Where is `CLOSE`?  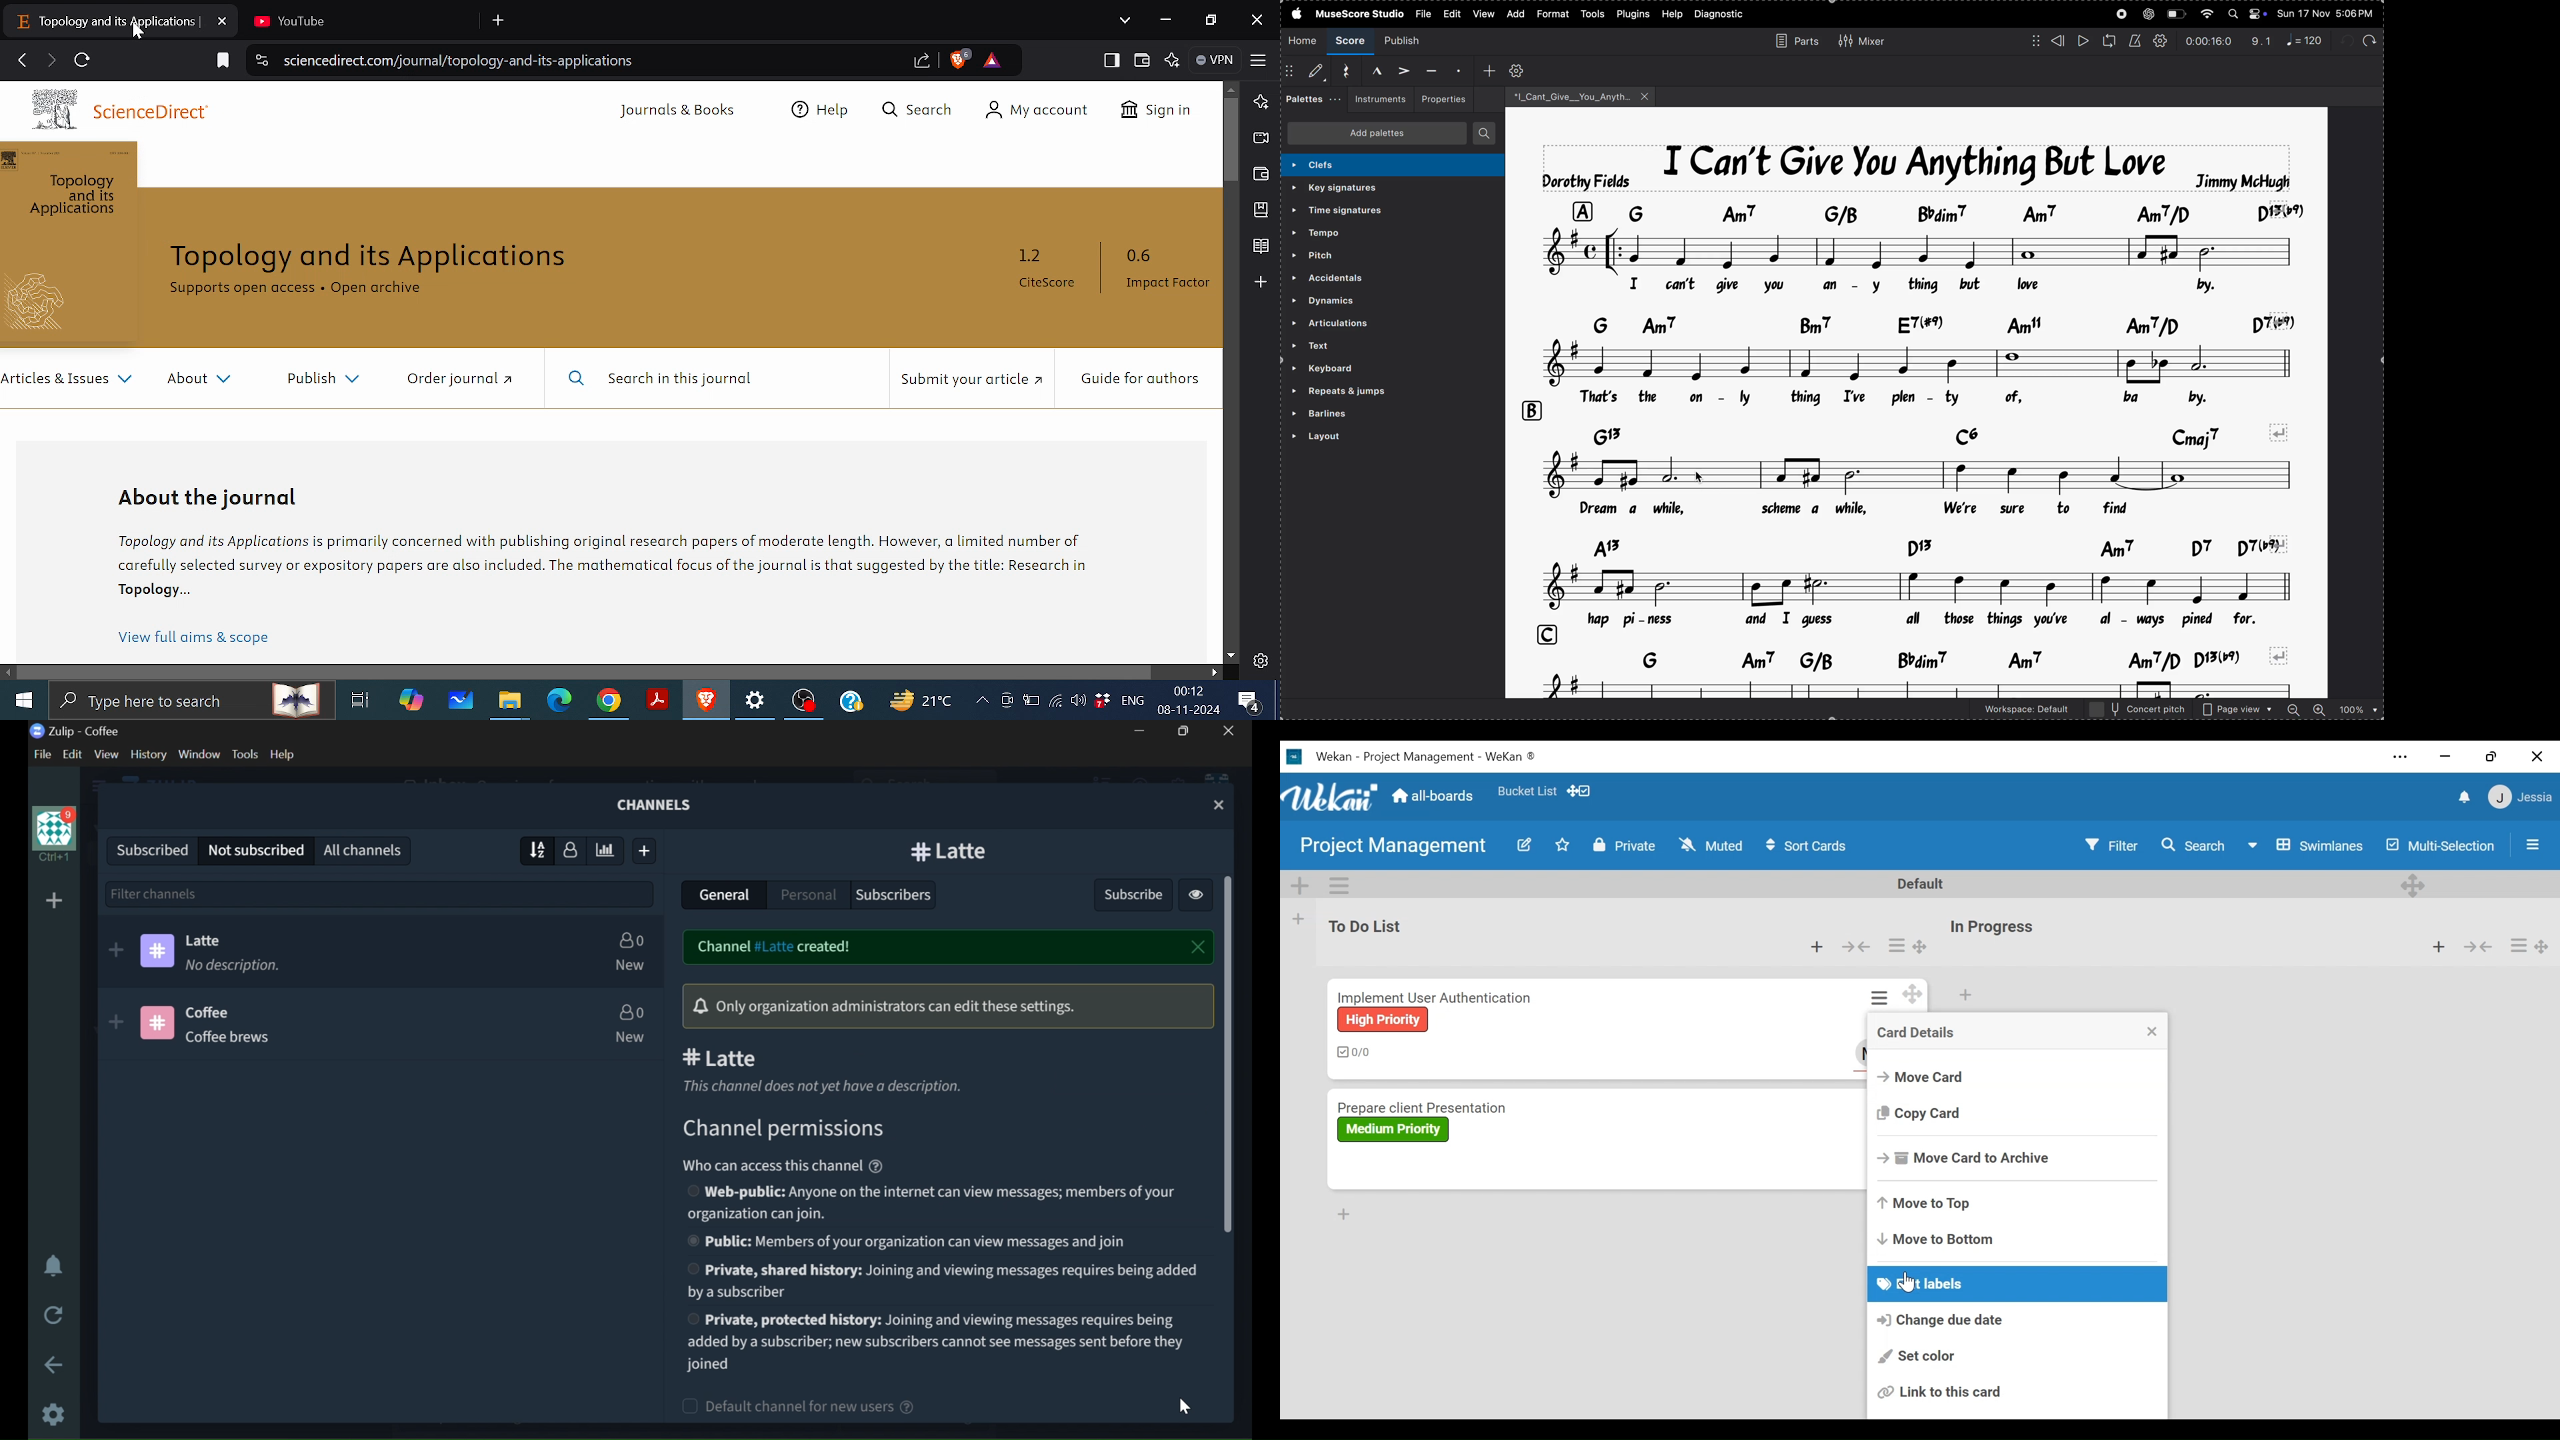
CLOSE is located at coordinates (1220, 805).